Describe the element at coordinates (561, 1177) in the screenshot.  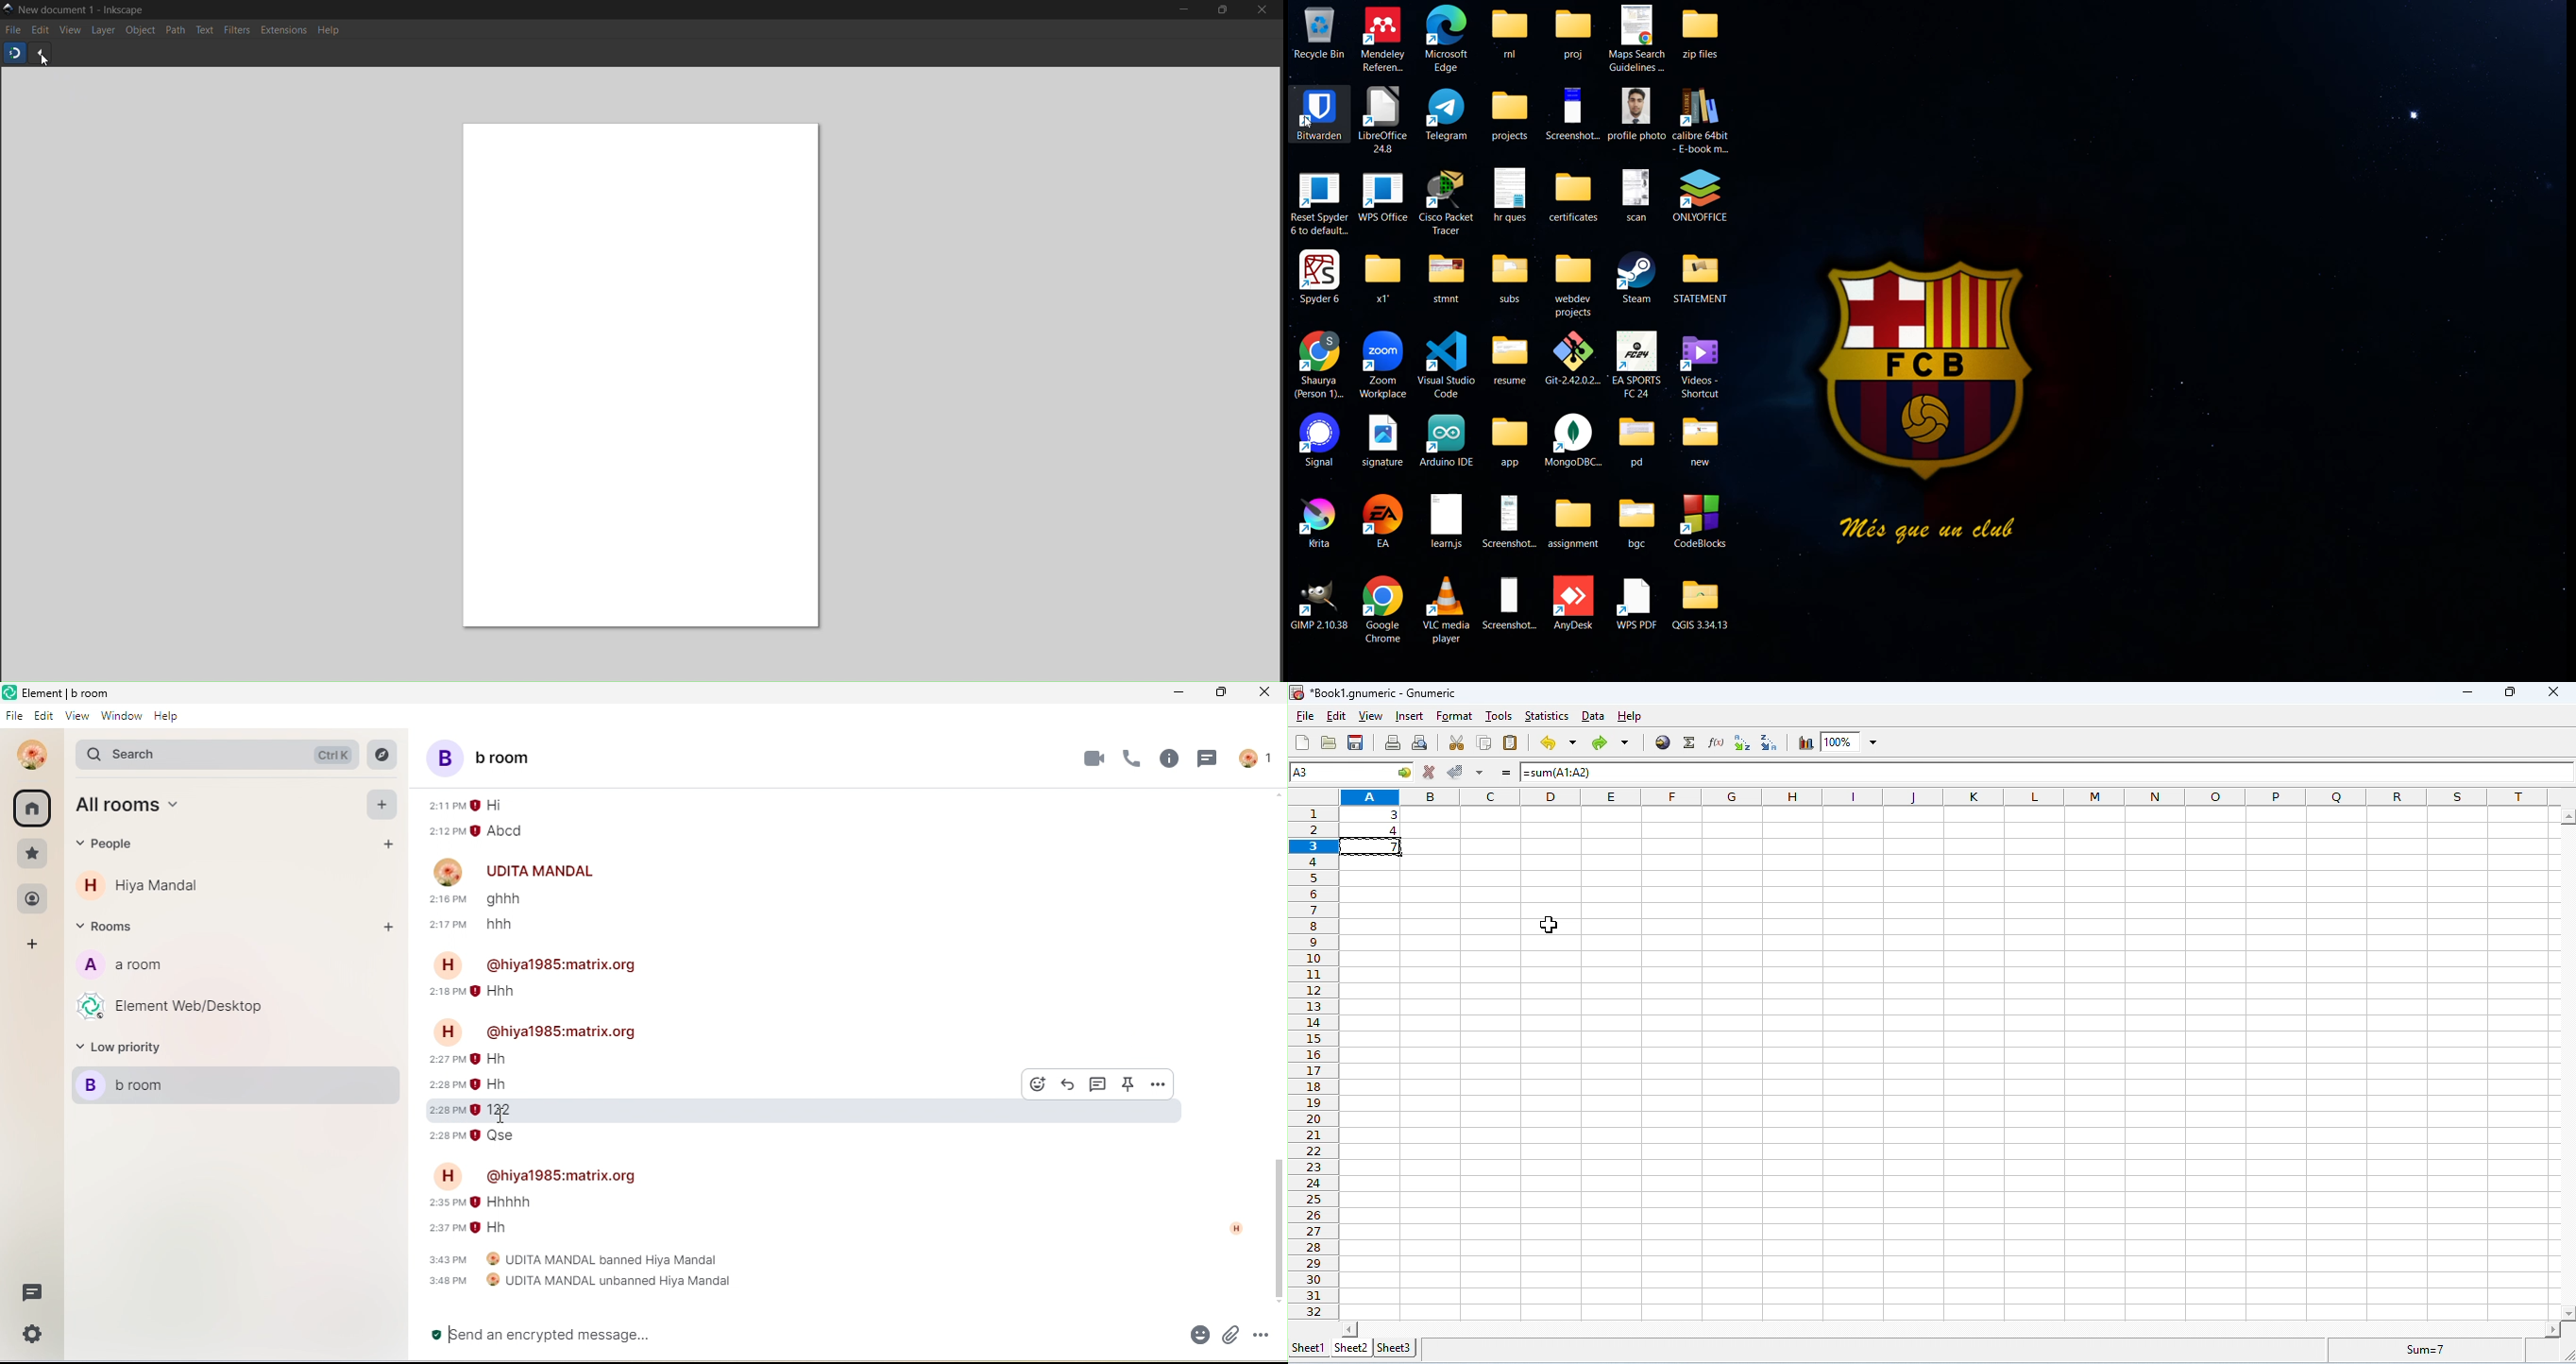
I see `@hiya1985:matrix.org` at that location.